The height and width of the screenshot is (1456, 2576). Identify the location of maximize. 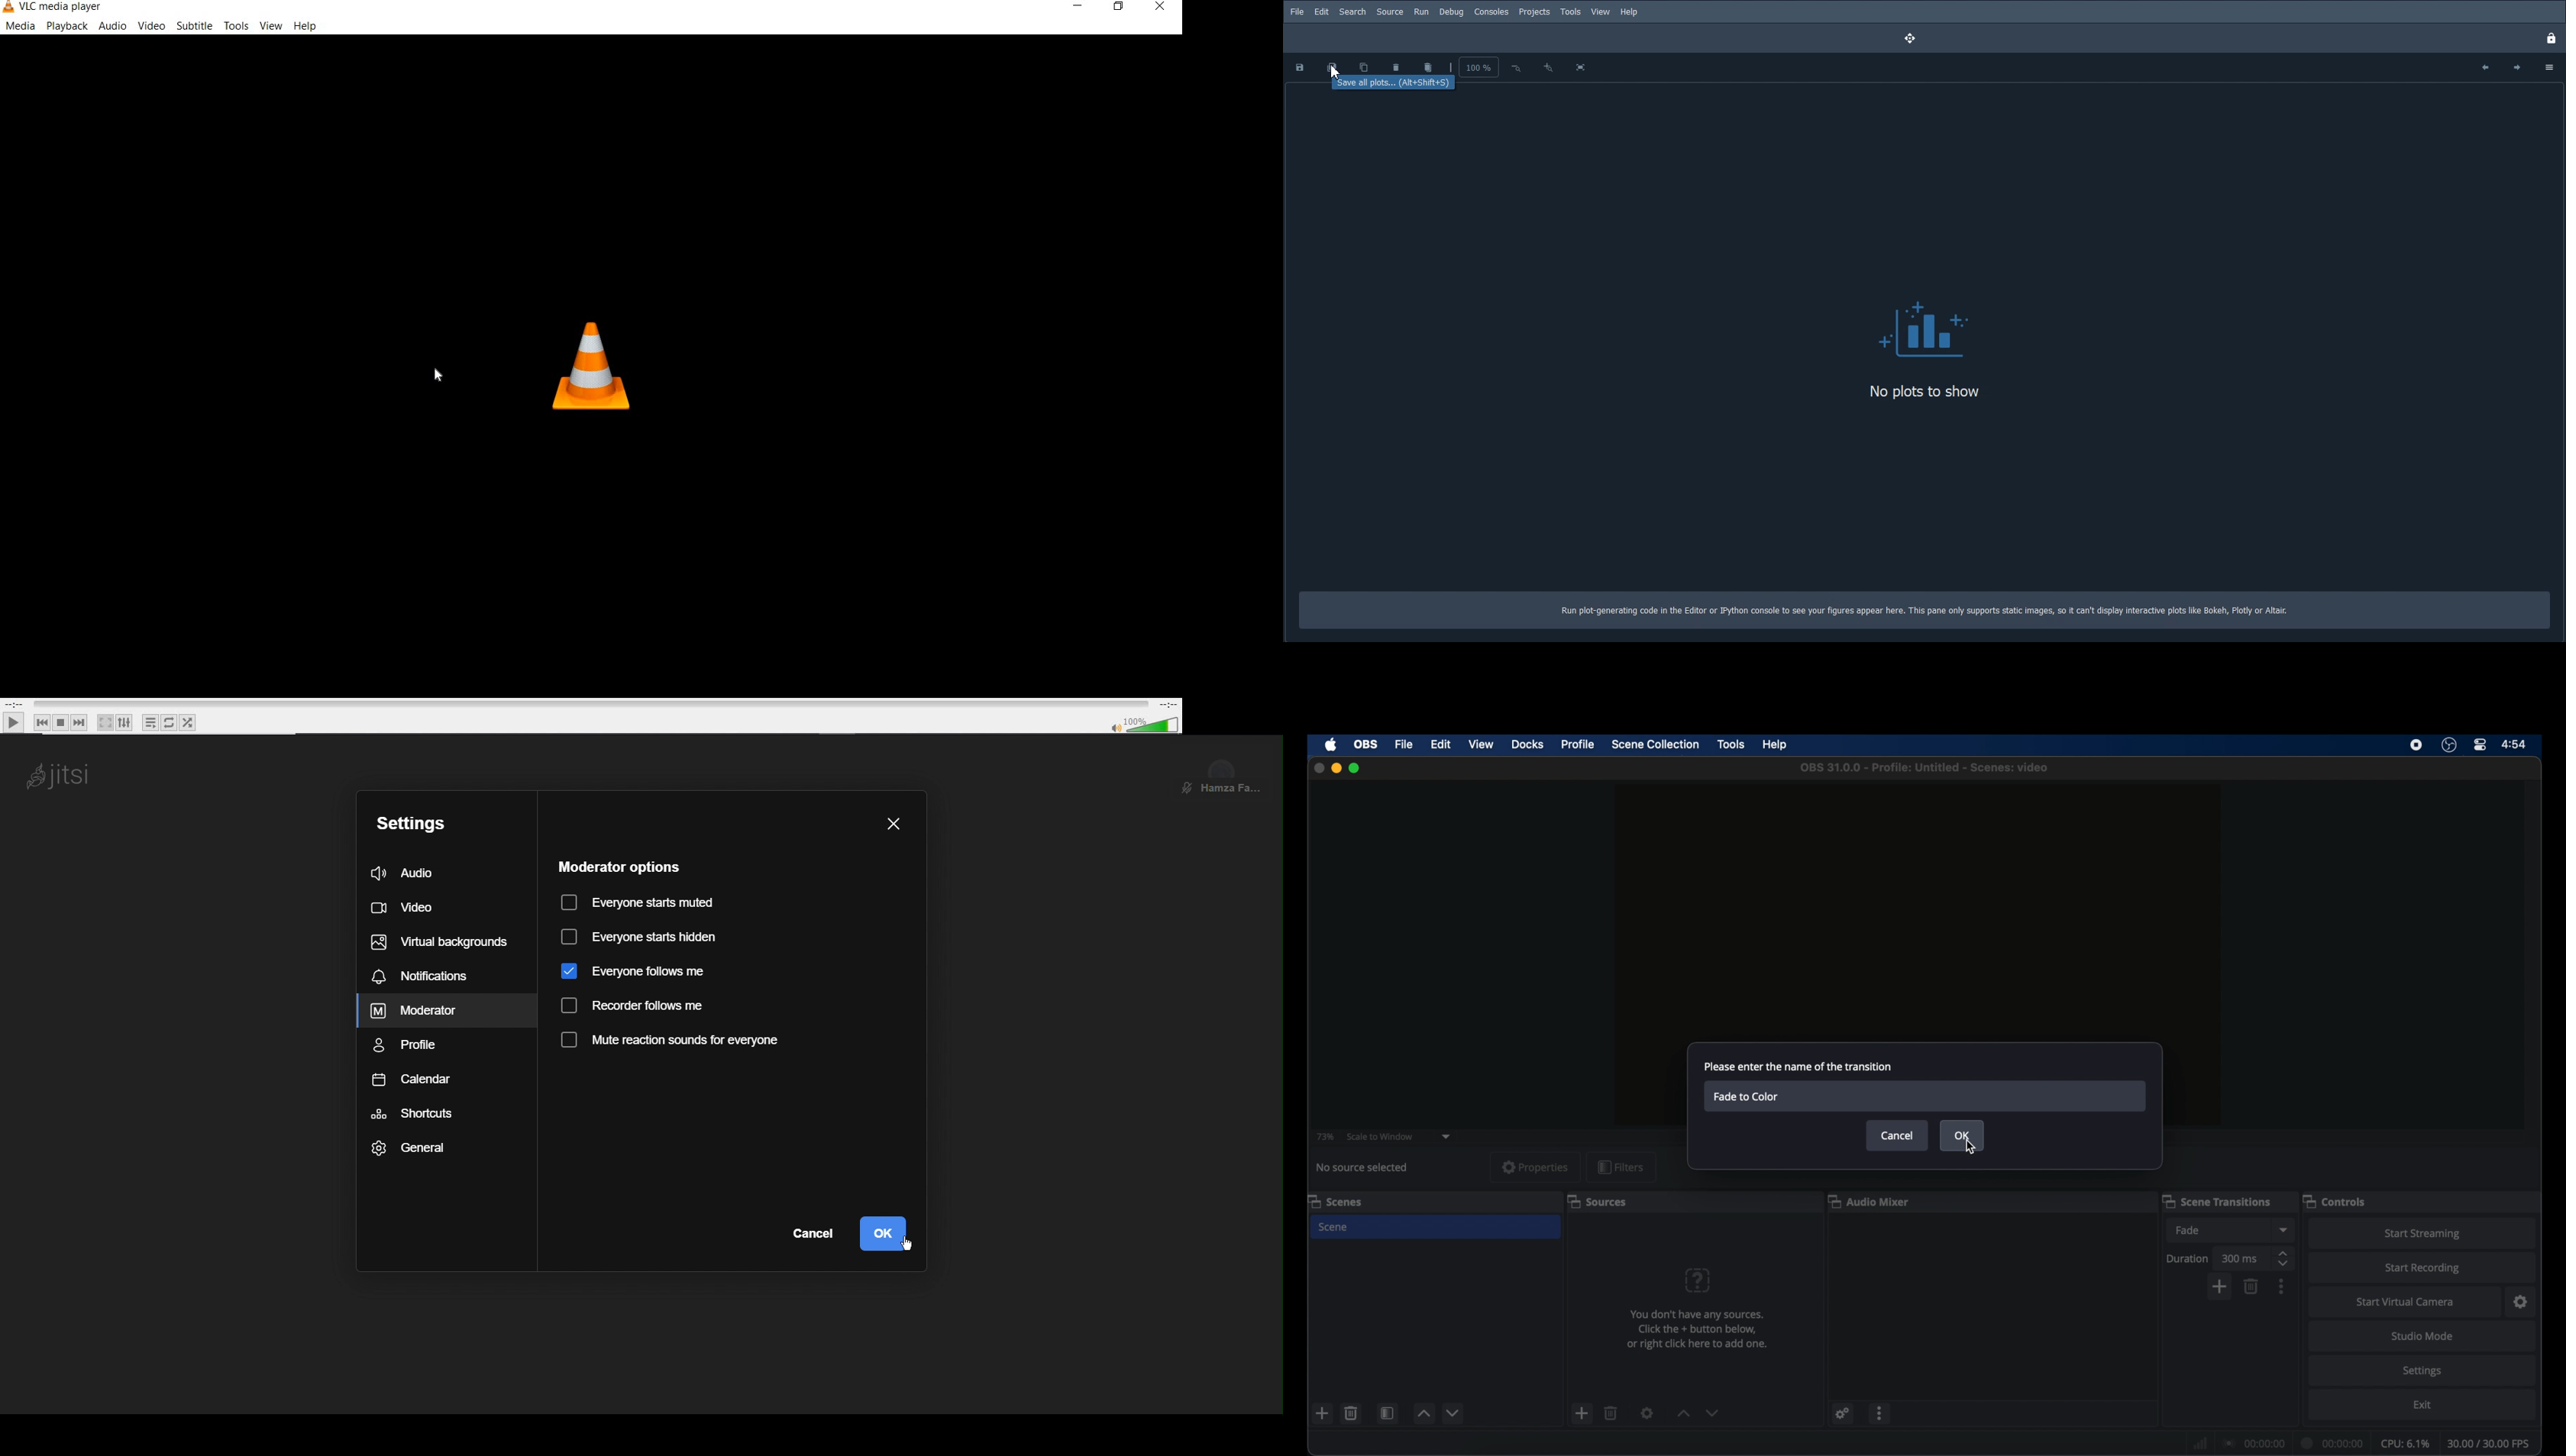
(1355, 769).